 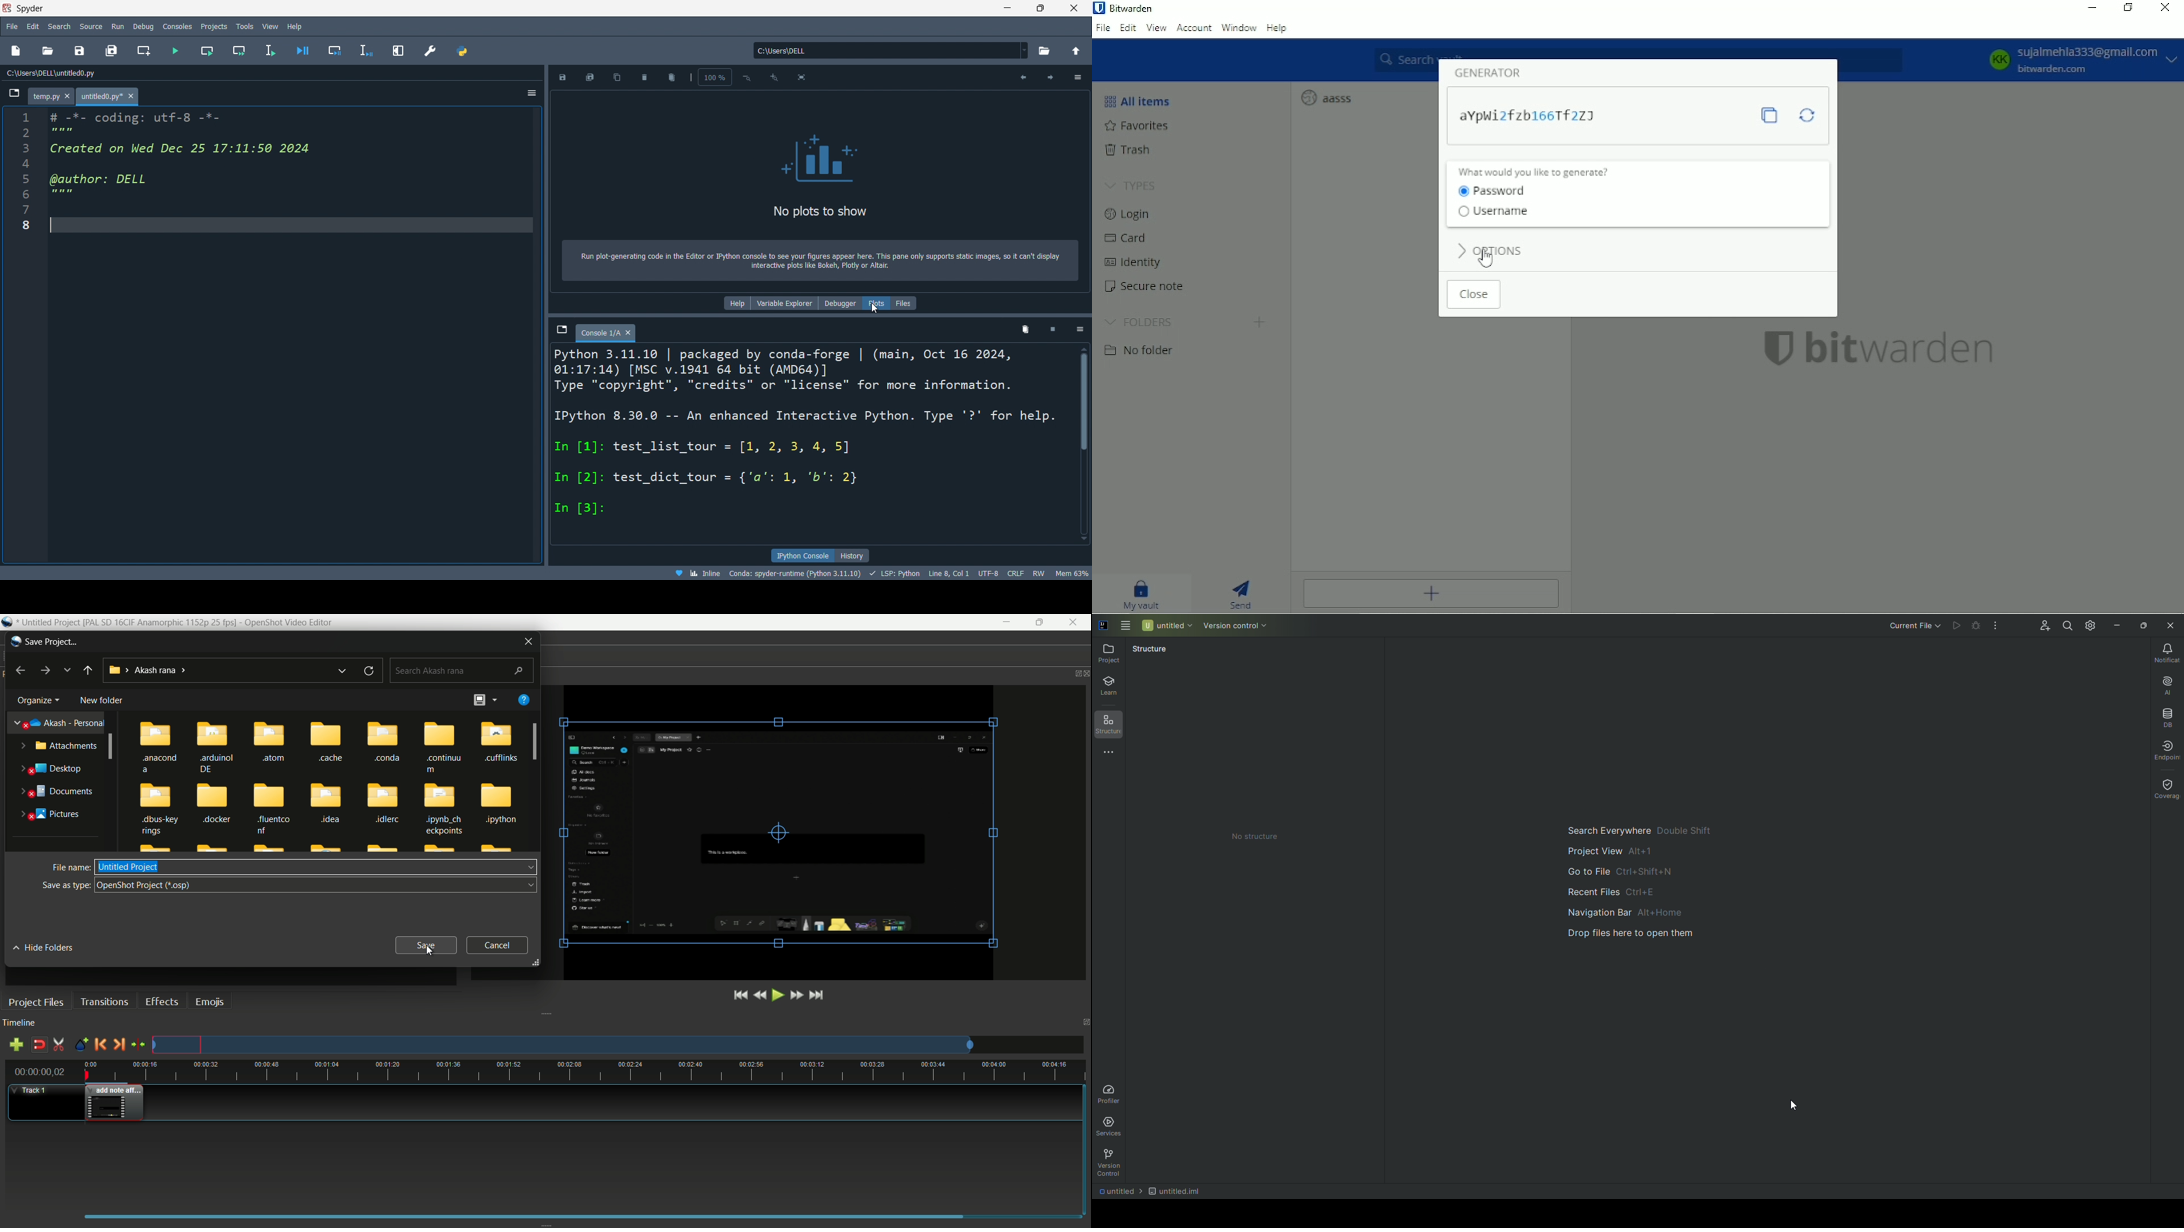 What do you see at coordinates (532, 93) in the screenshot?
I see `options` at bounding box center [532, 93].